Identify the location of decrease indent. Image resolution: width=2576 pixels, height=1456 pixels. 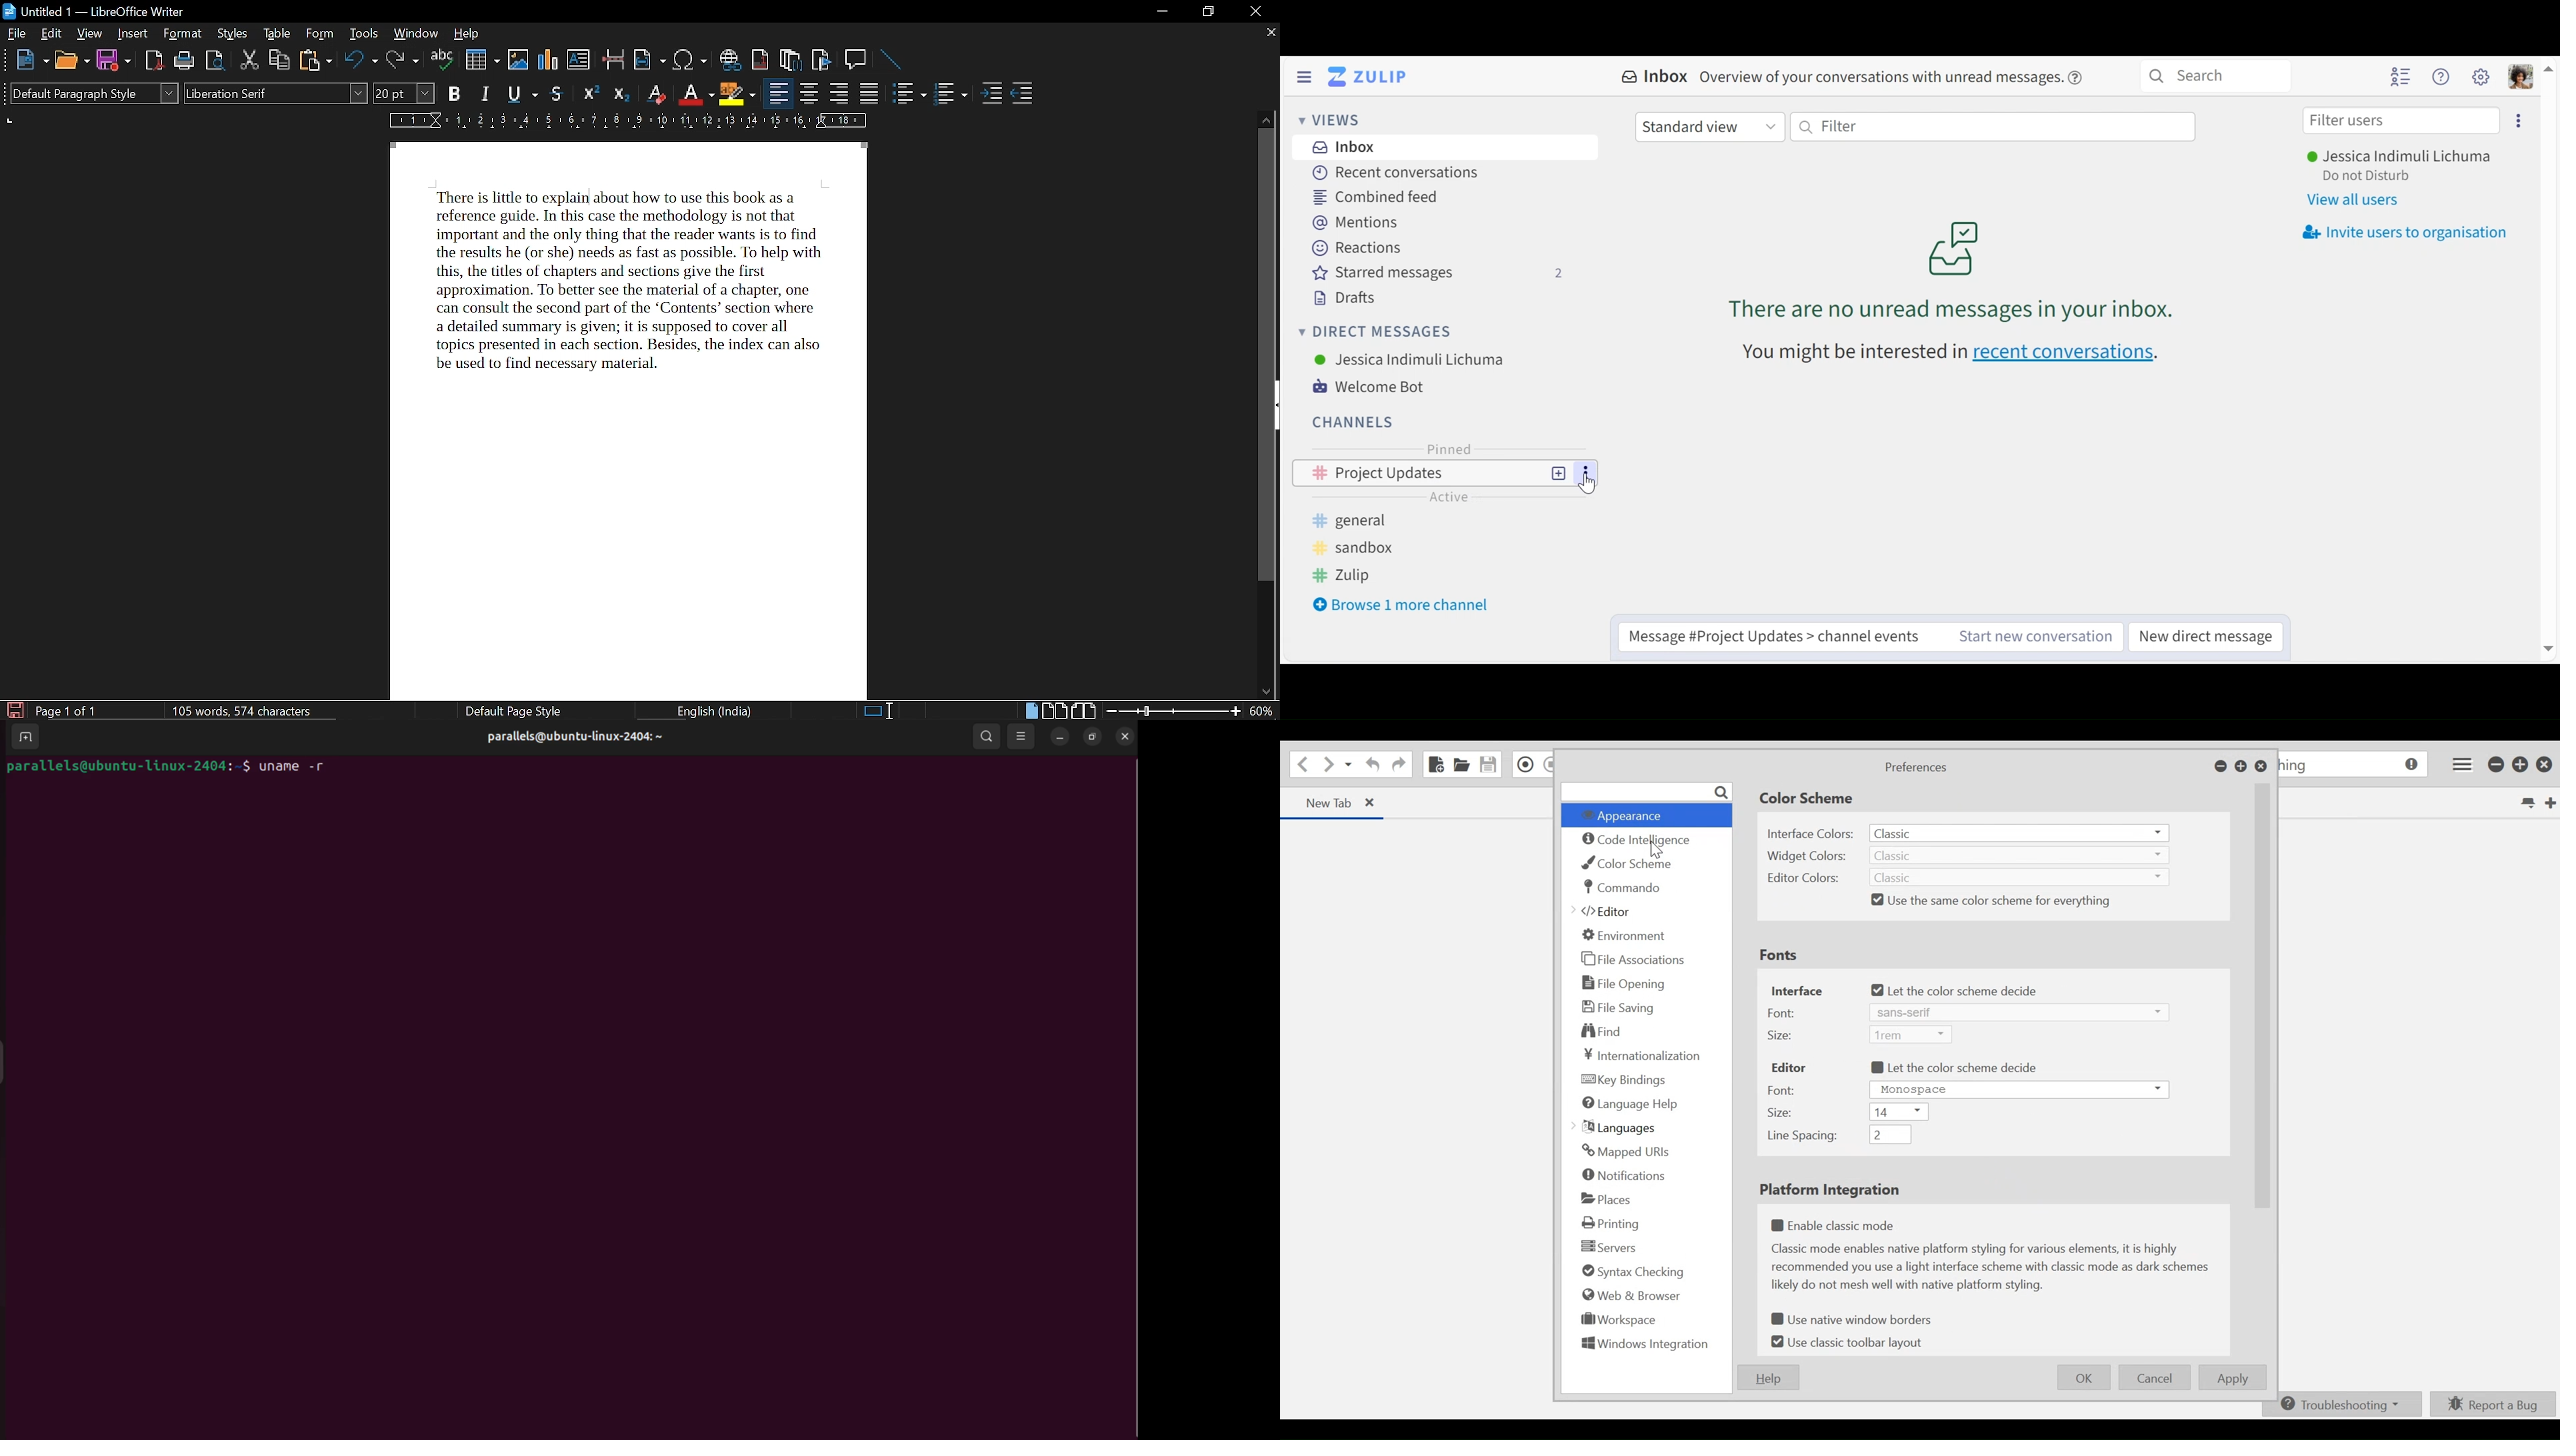
(1022, 94).